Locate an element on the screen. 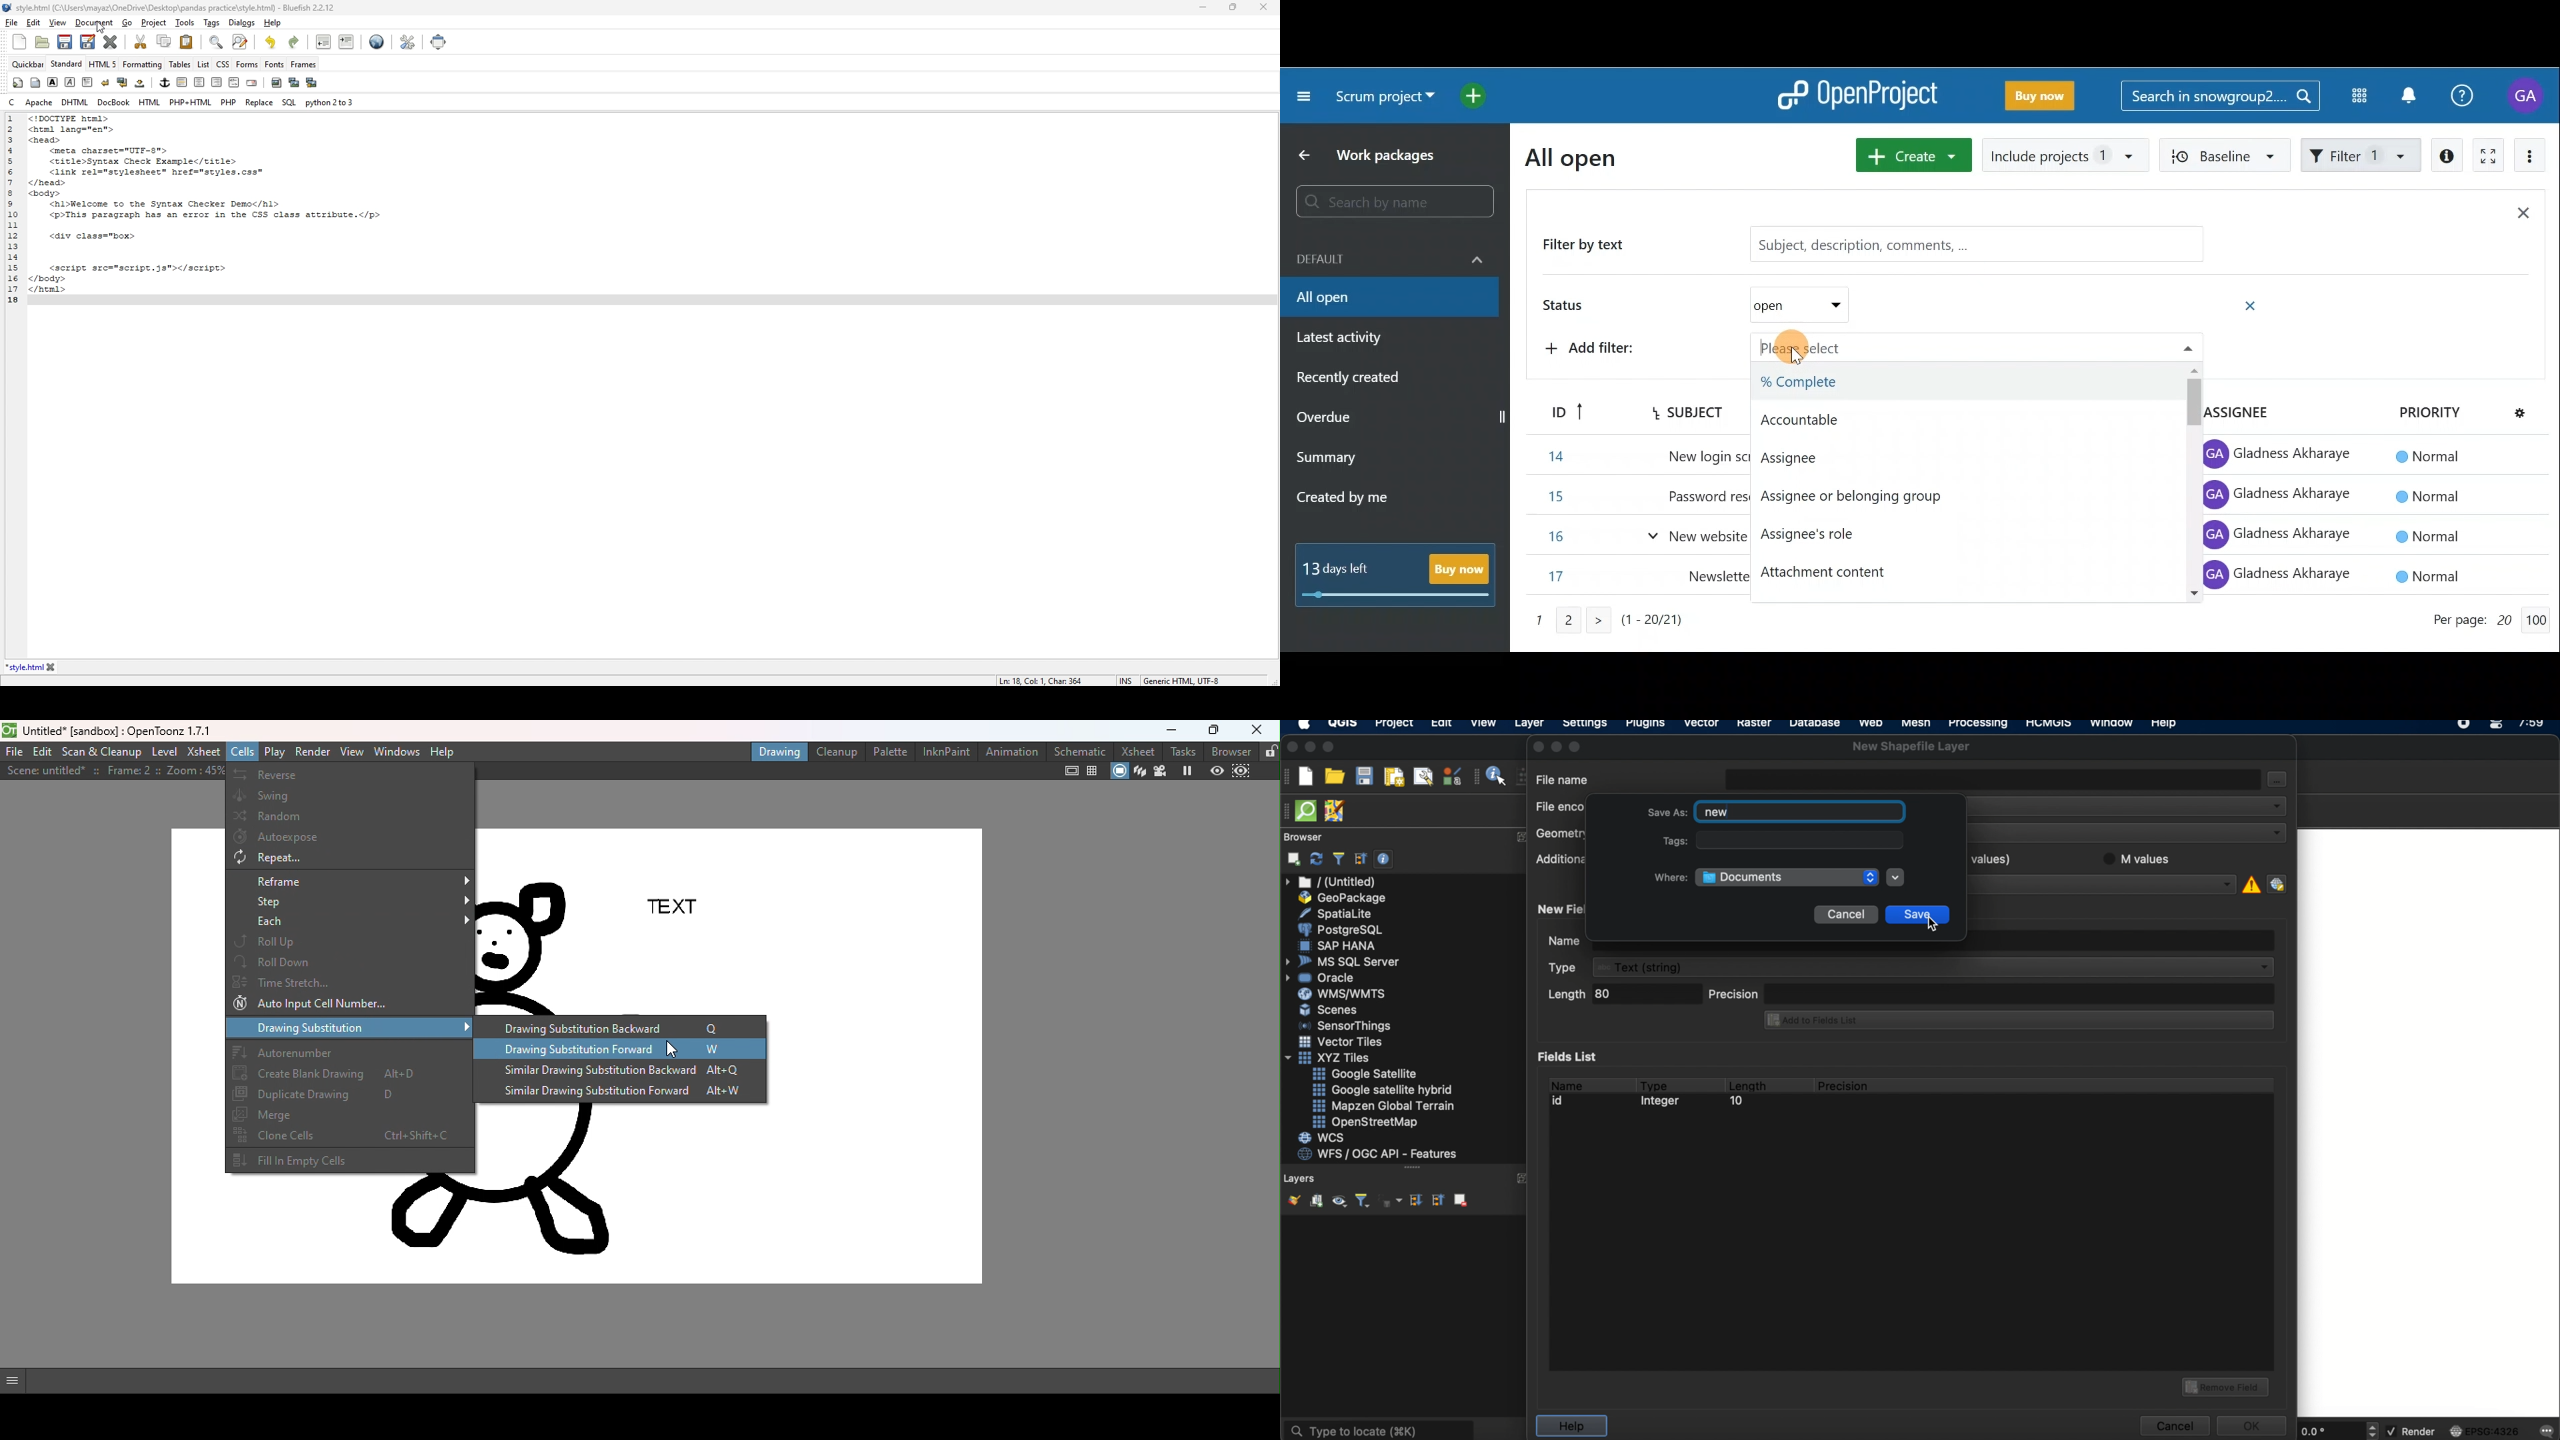 This screenshot has width=2576, height=1456. Help is located at coordinates (446, 752).